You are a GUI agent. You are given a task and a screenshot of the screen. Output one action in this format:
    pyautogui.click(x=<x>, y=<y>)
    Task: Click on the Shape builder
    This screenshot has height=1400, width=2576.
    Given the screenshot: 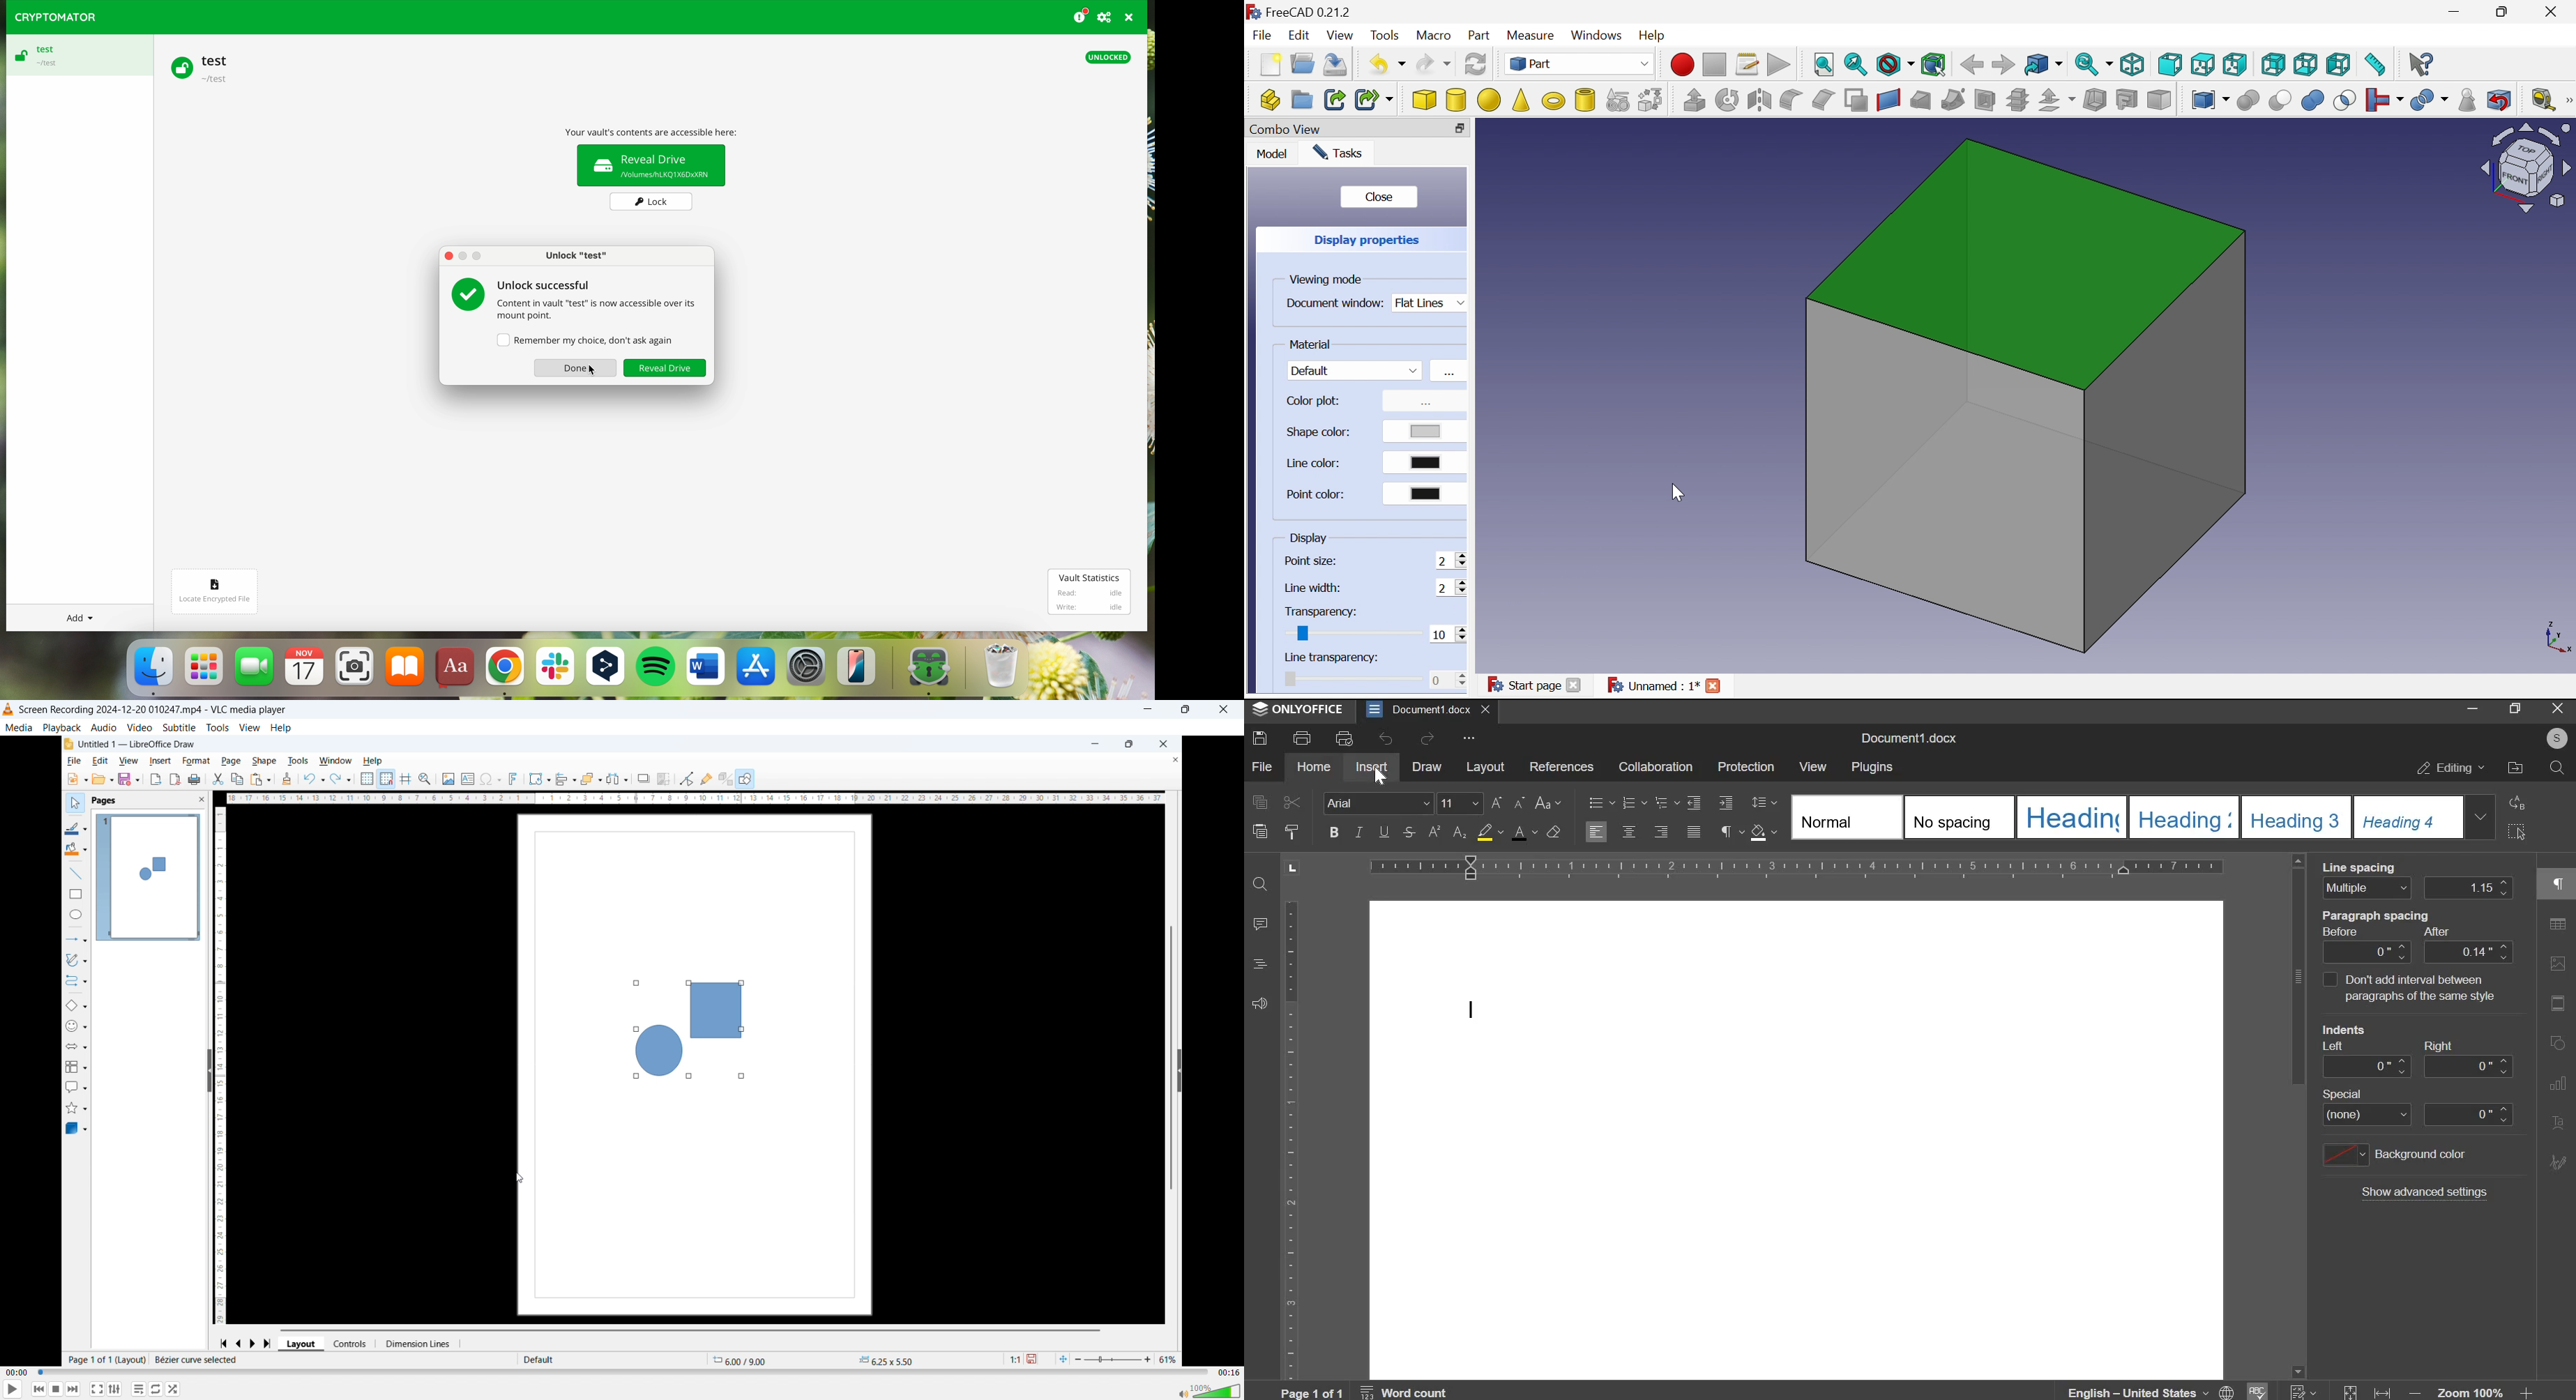 What is the action you would take?
    pyautogui.click(x=1652, y=101)
    